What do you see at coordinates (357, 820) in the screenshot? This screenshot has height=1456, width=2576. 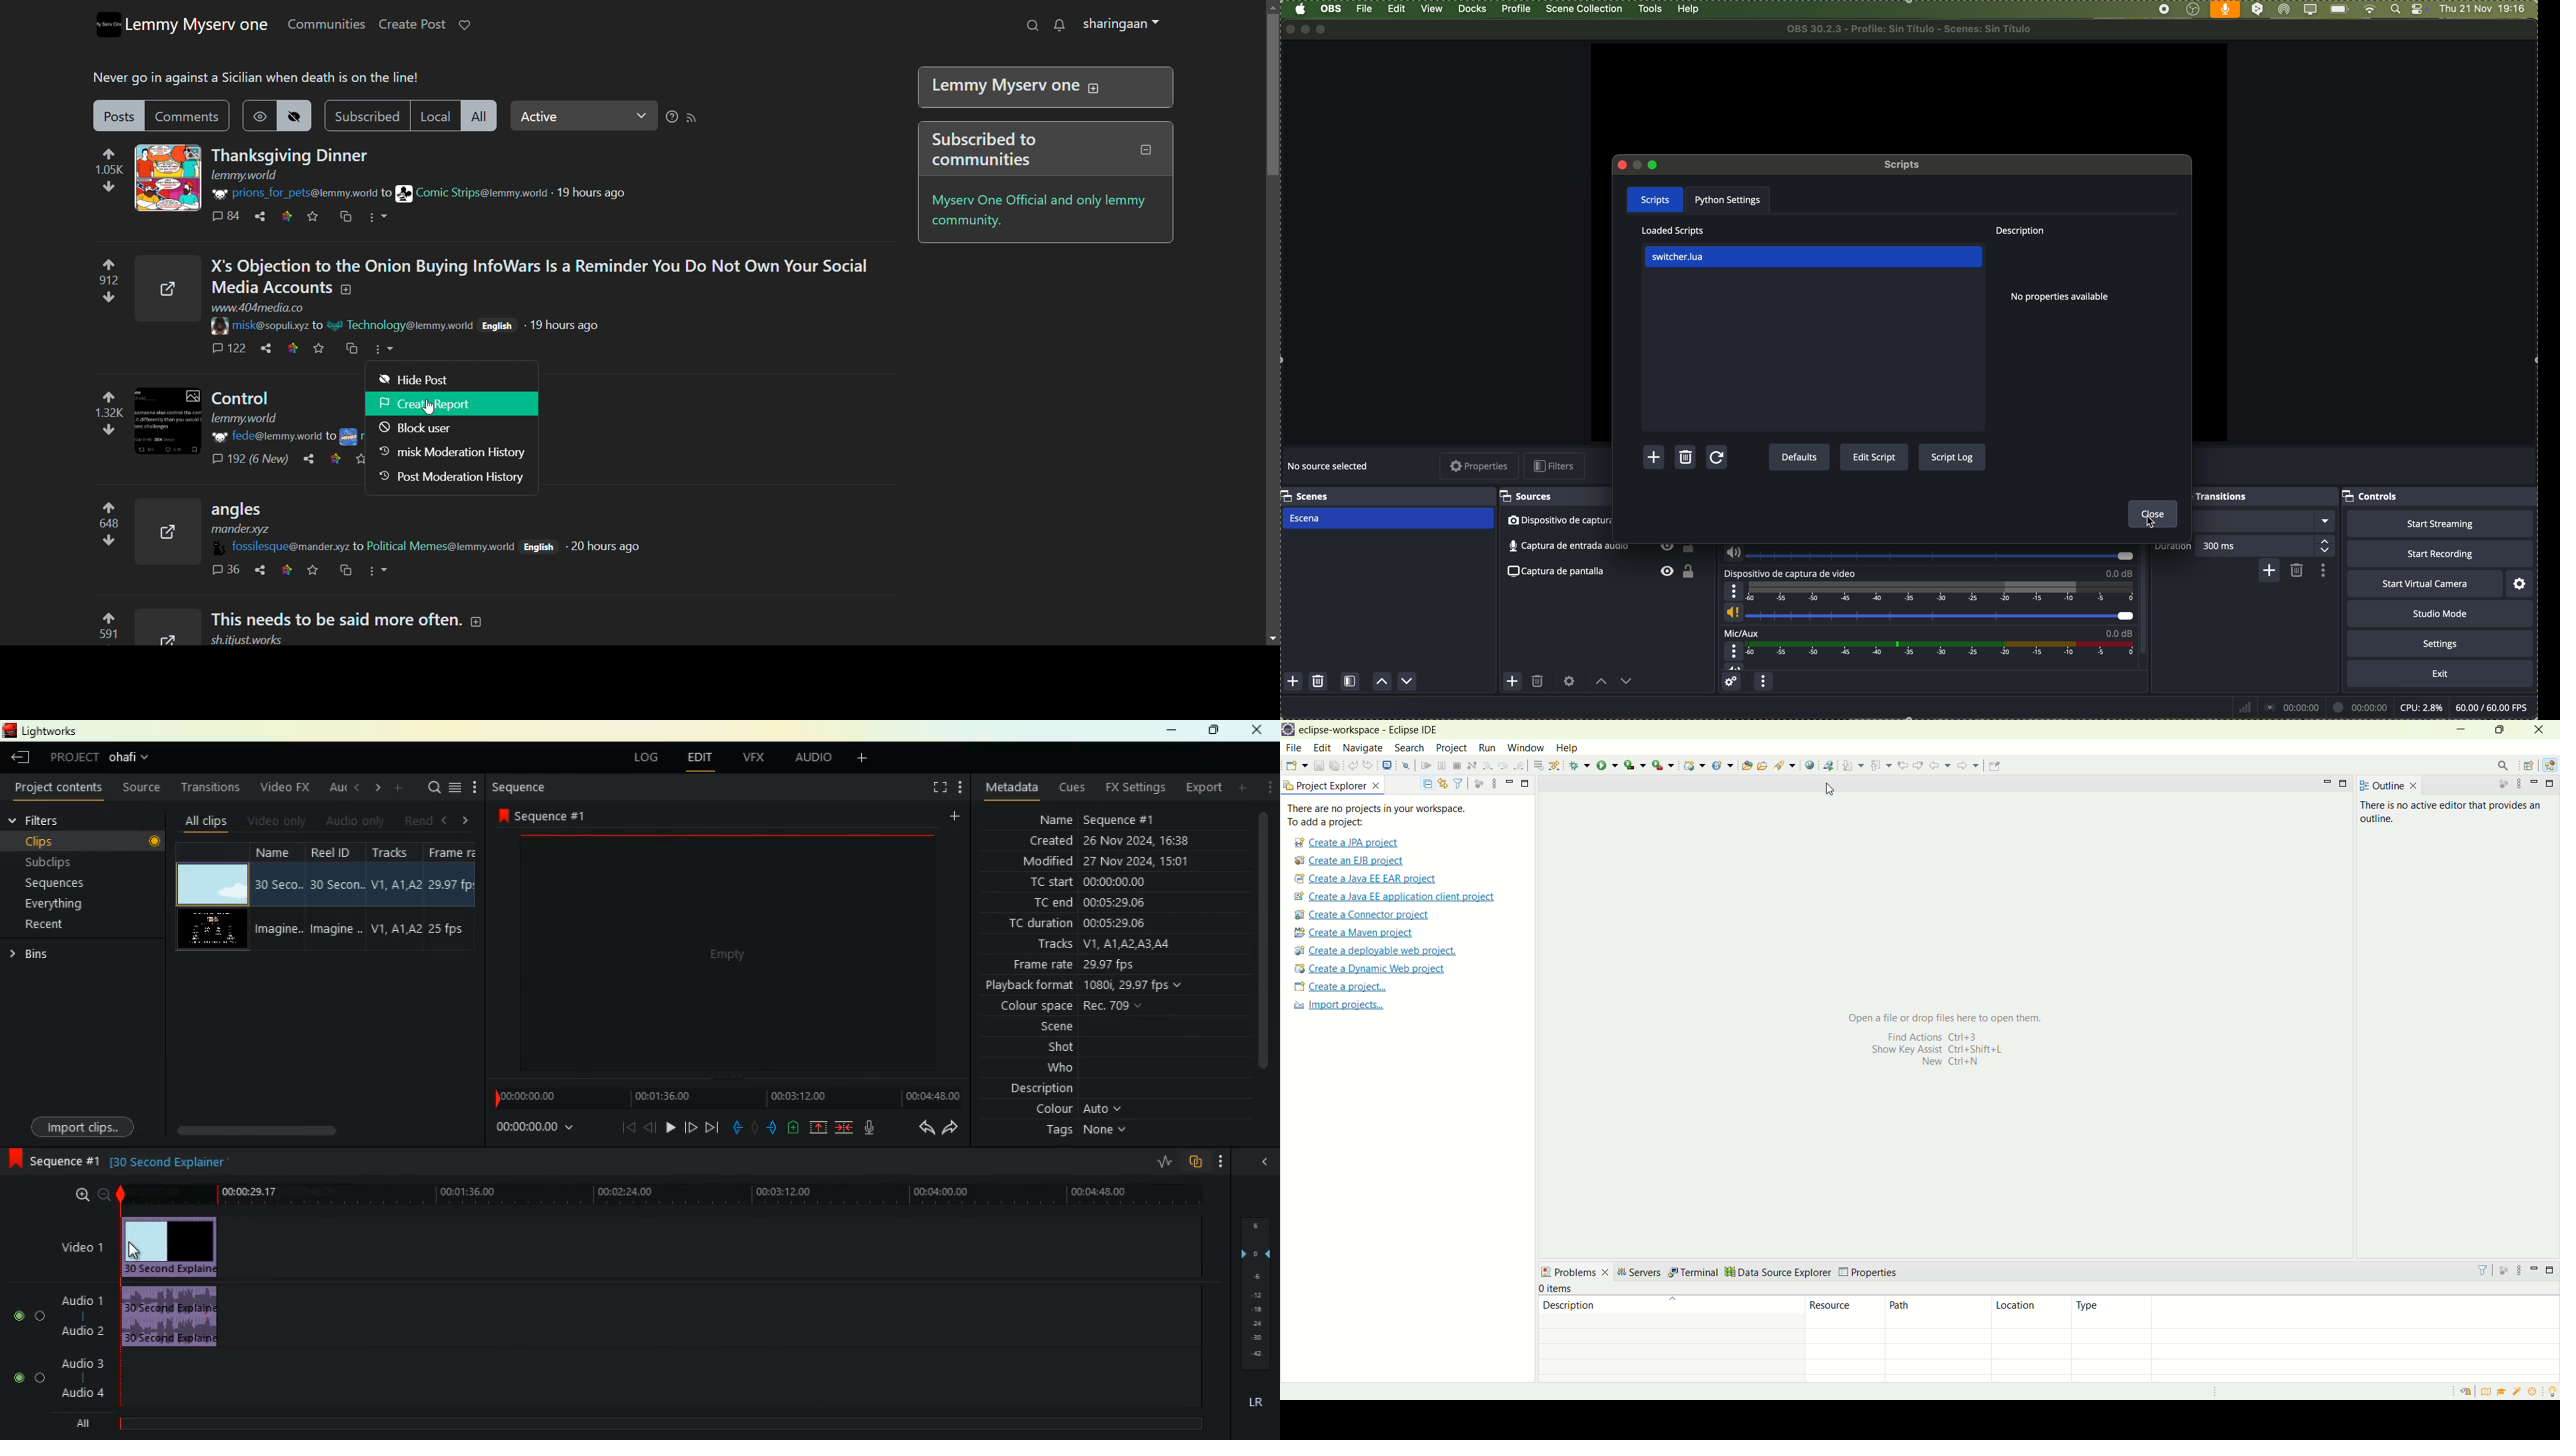 I see `audio only` at bounding box center [357, 820].